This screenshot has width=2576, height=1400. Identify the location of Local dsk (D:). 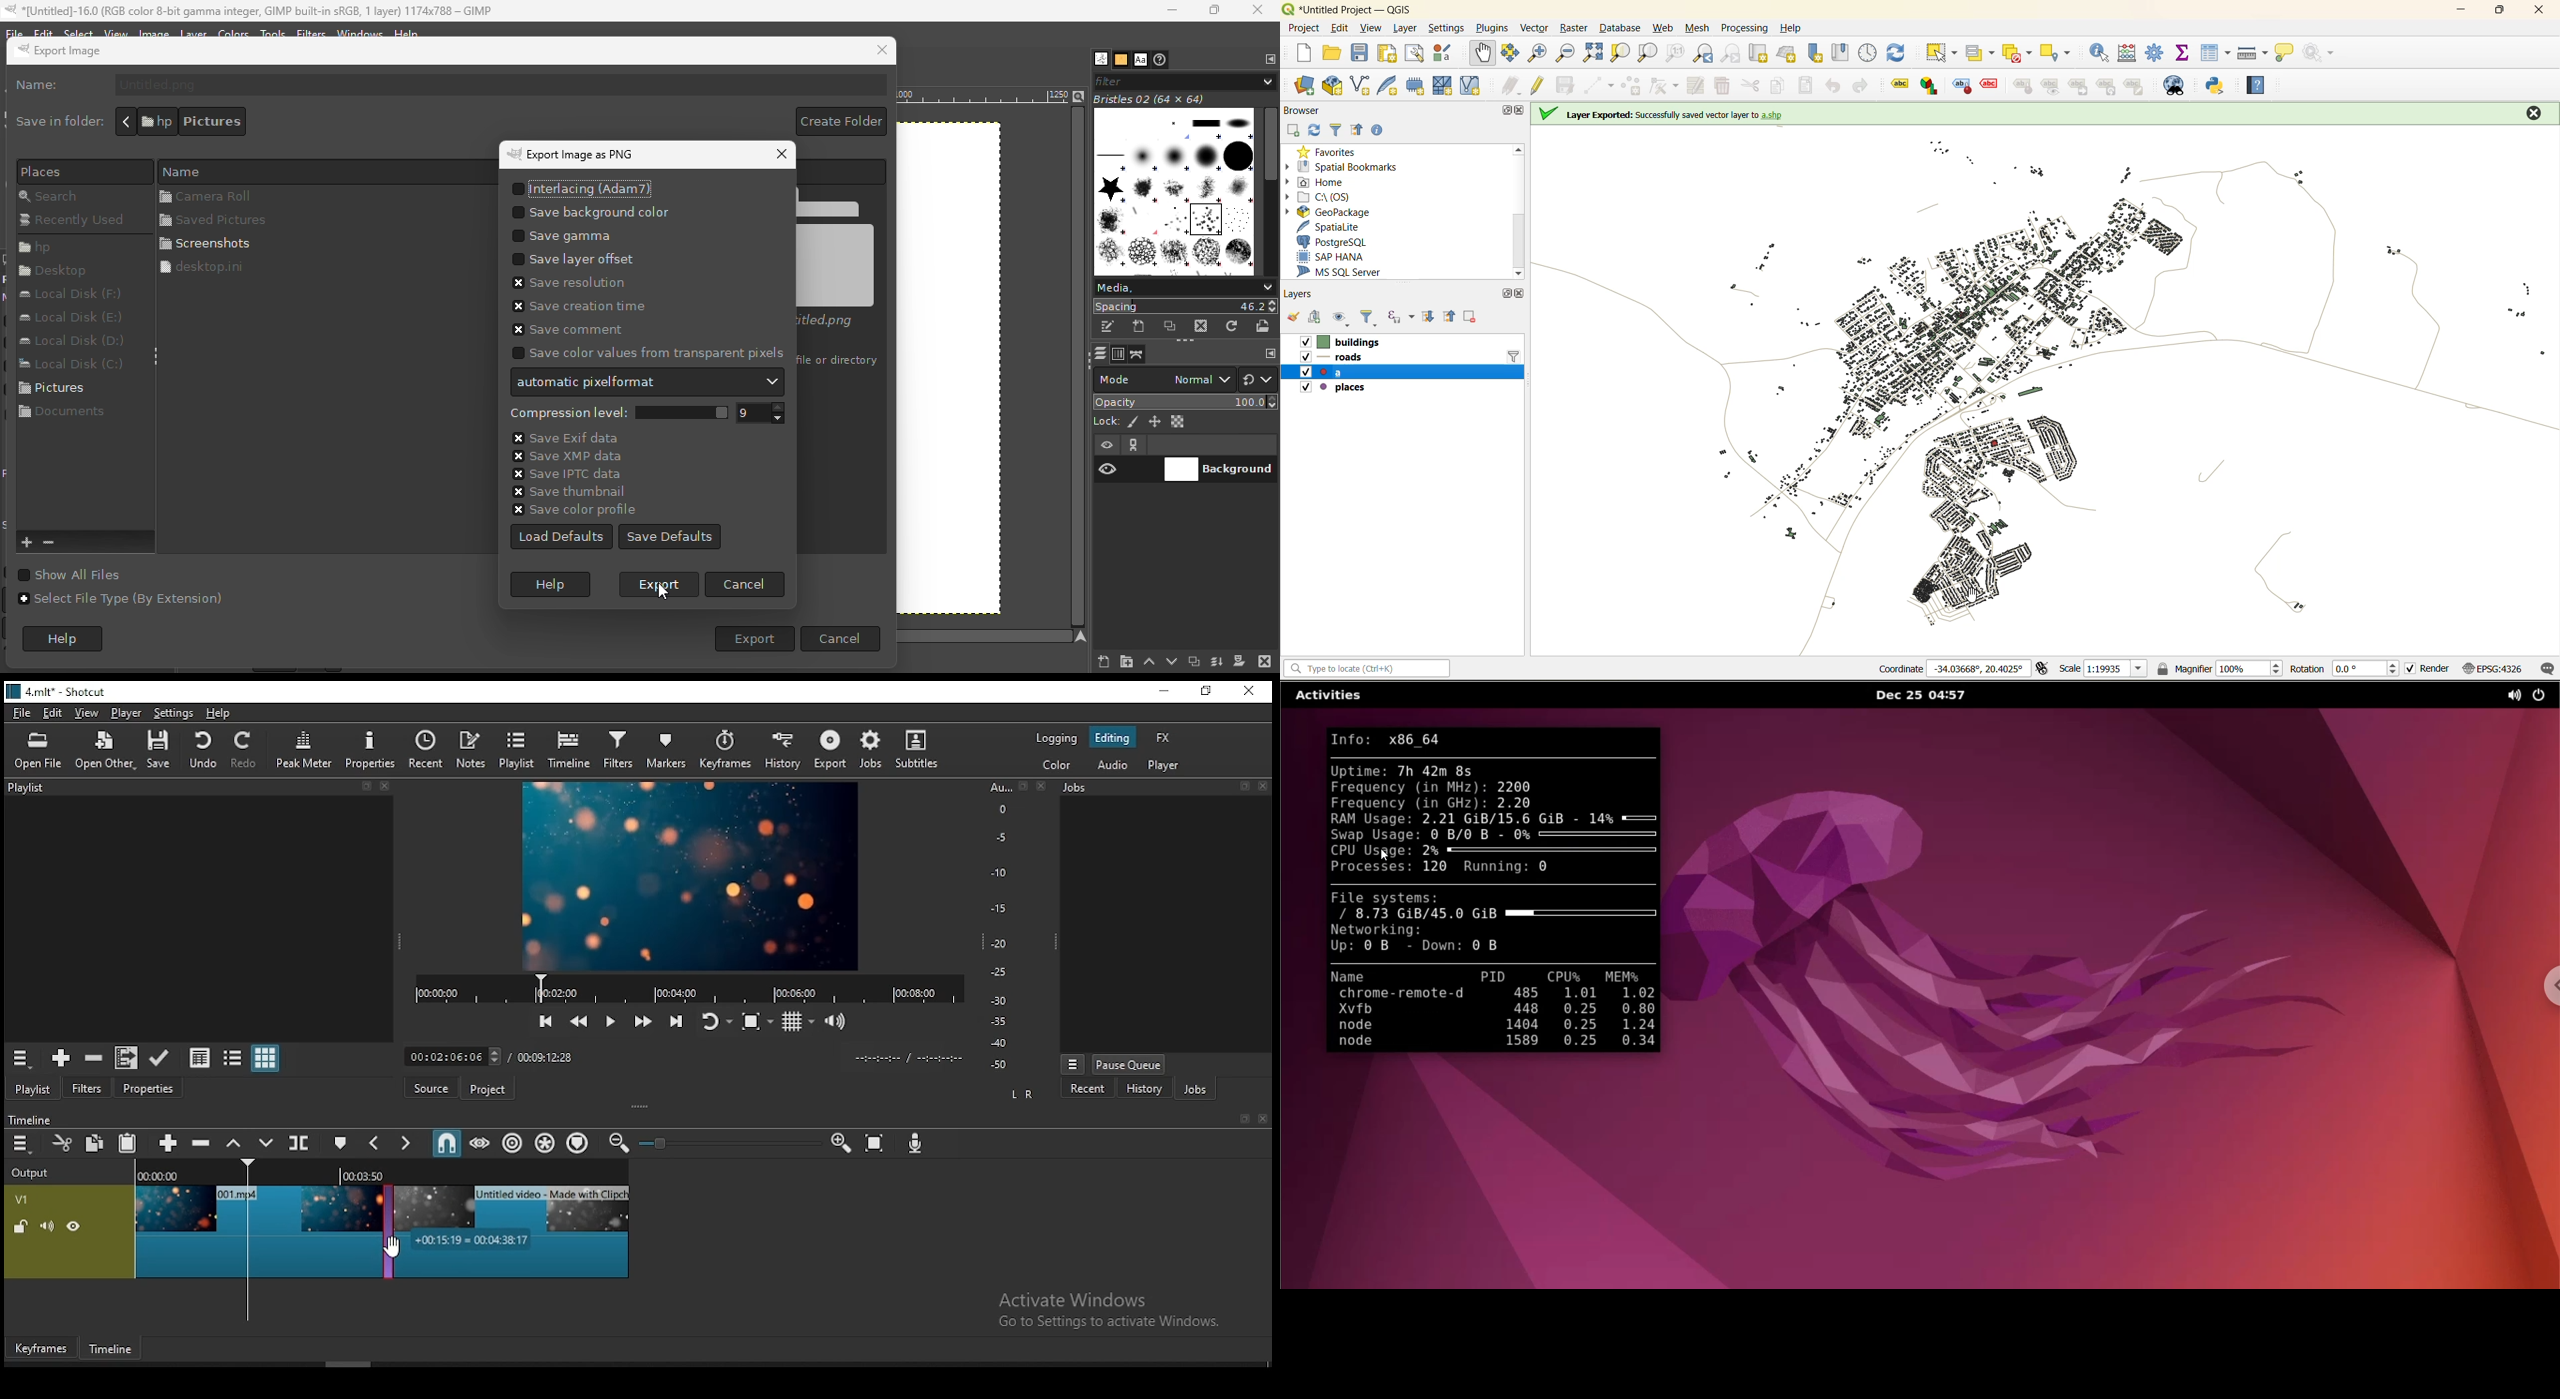
(76, 341).